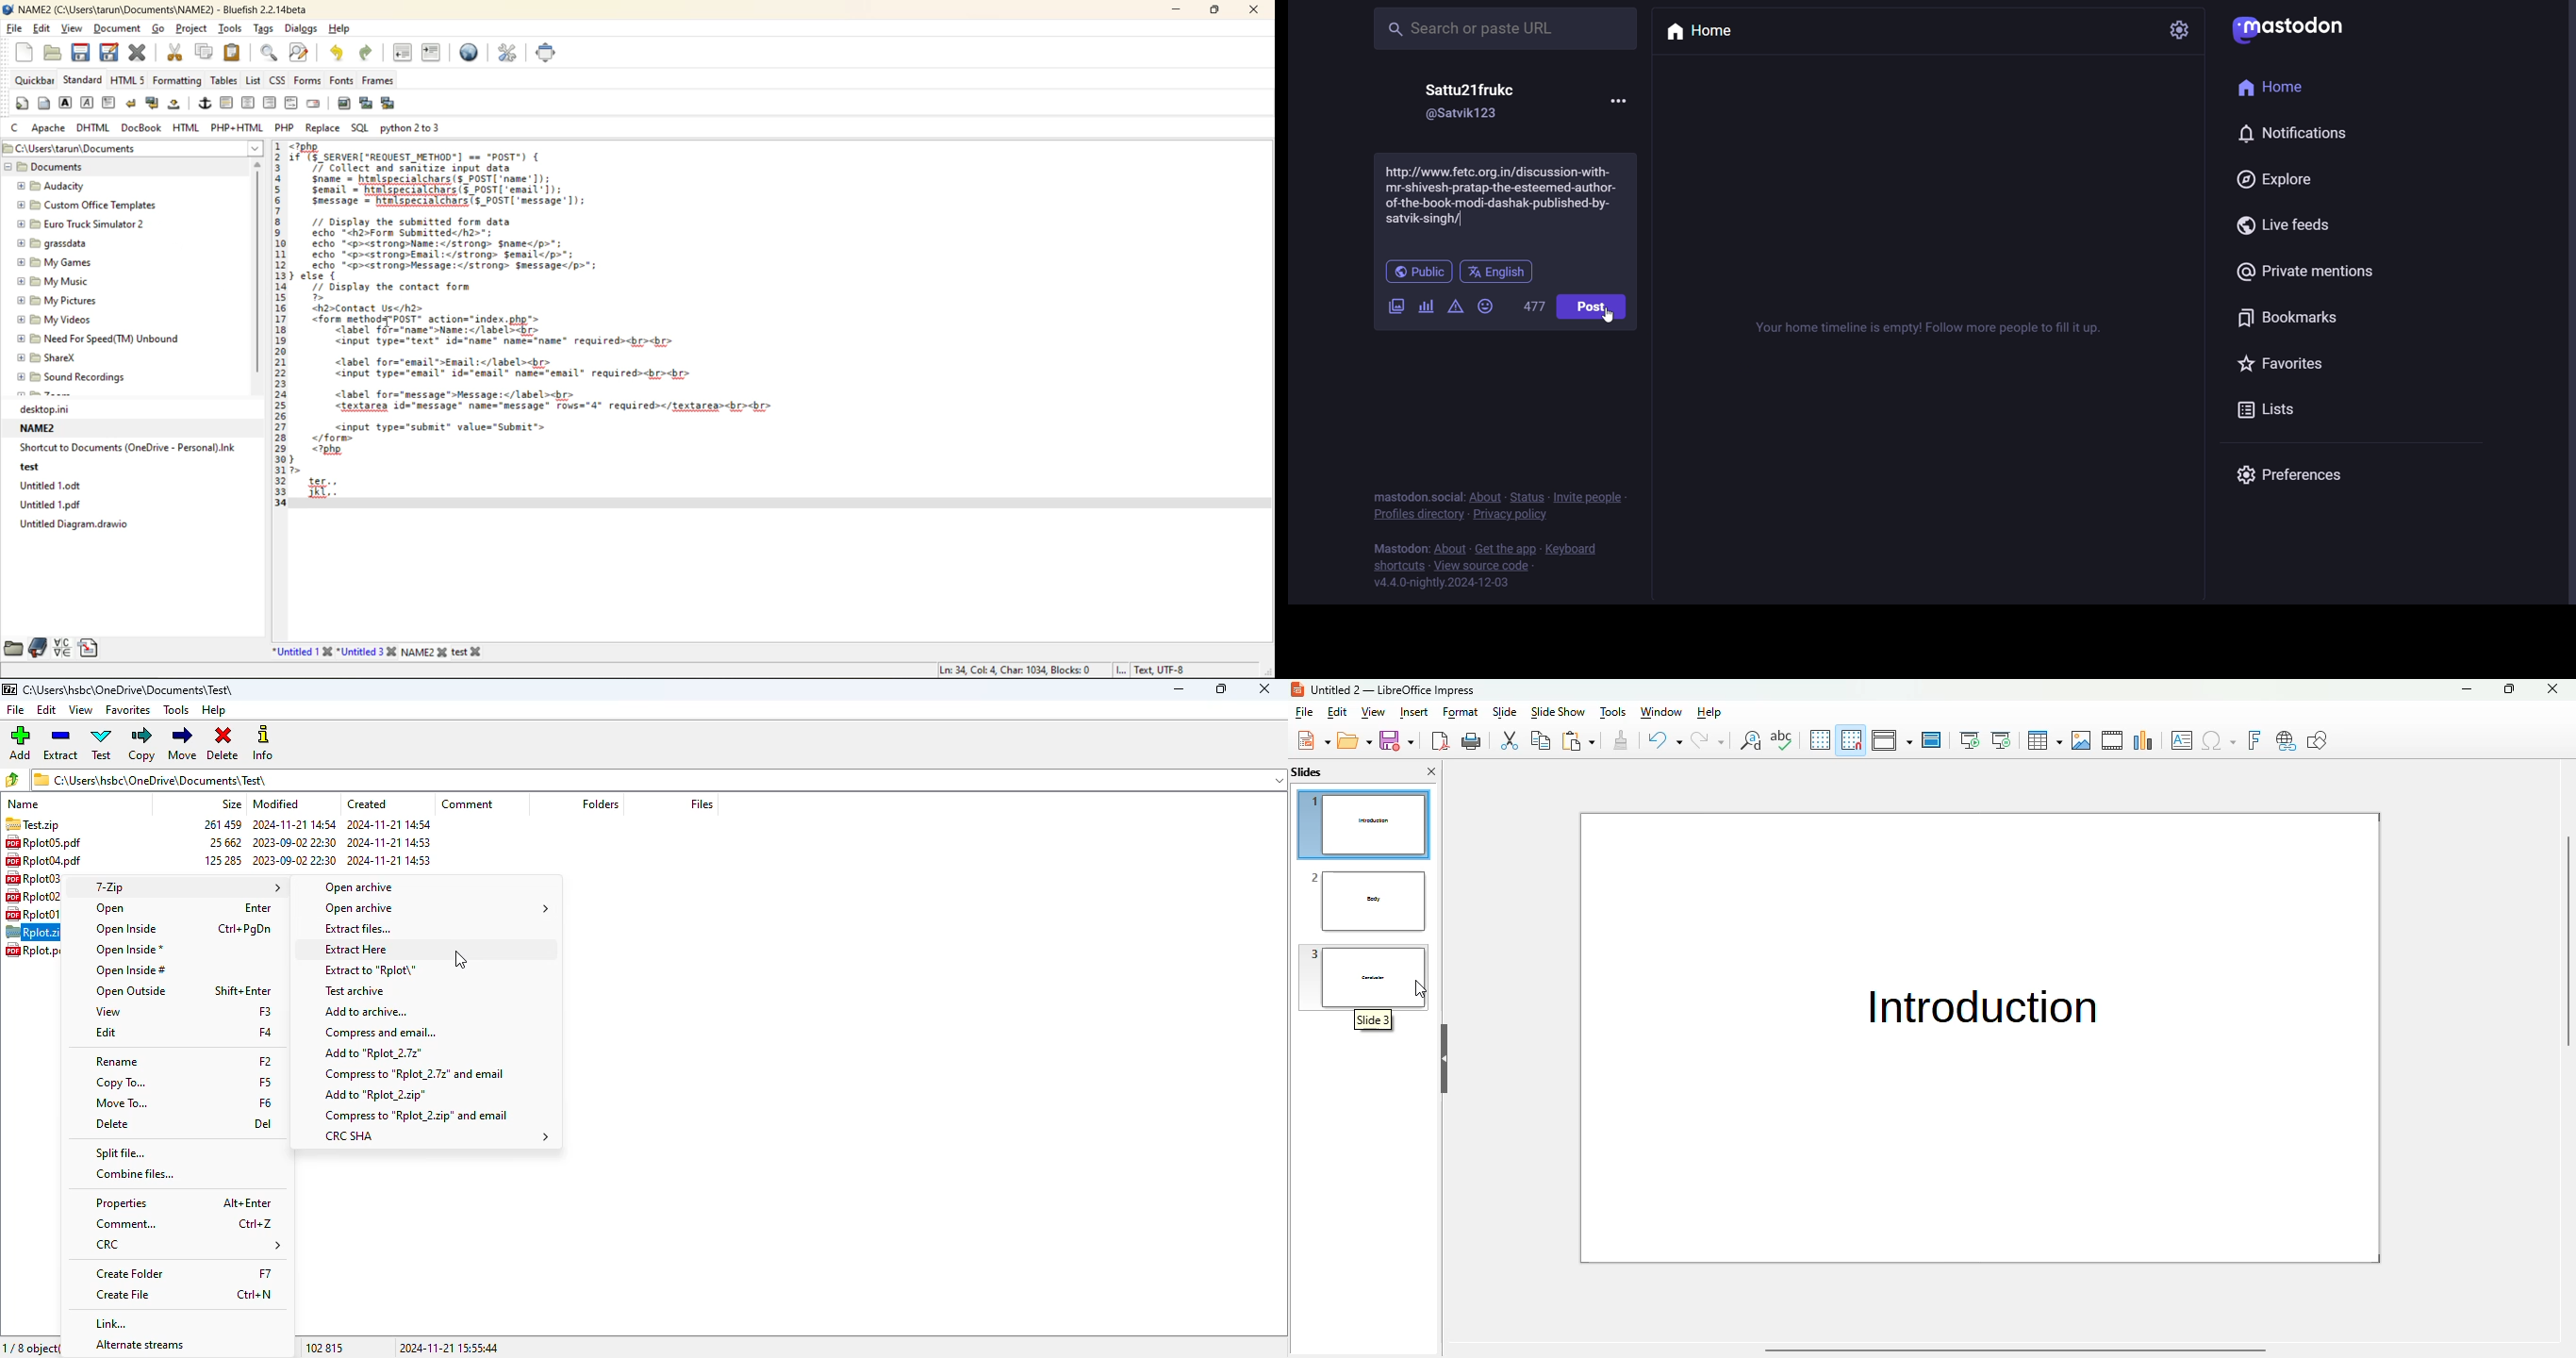 The height and width of the screenshot is (1372, 2576). What do you see at coordinates (1426, 307) in the screenshot?
I see `poll` at bounding box center [1426, 307].